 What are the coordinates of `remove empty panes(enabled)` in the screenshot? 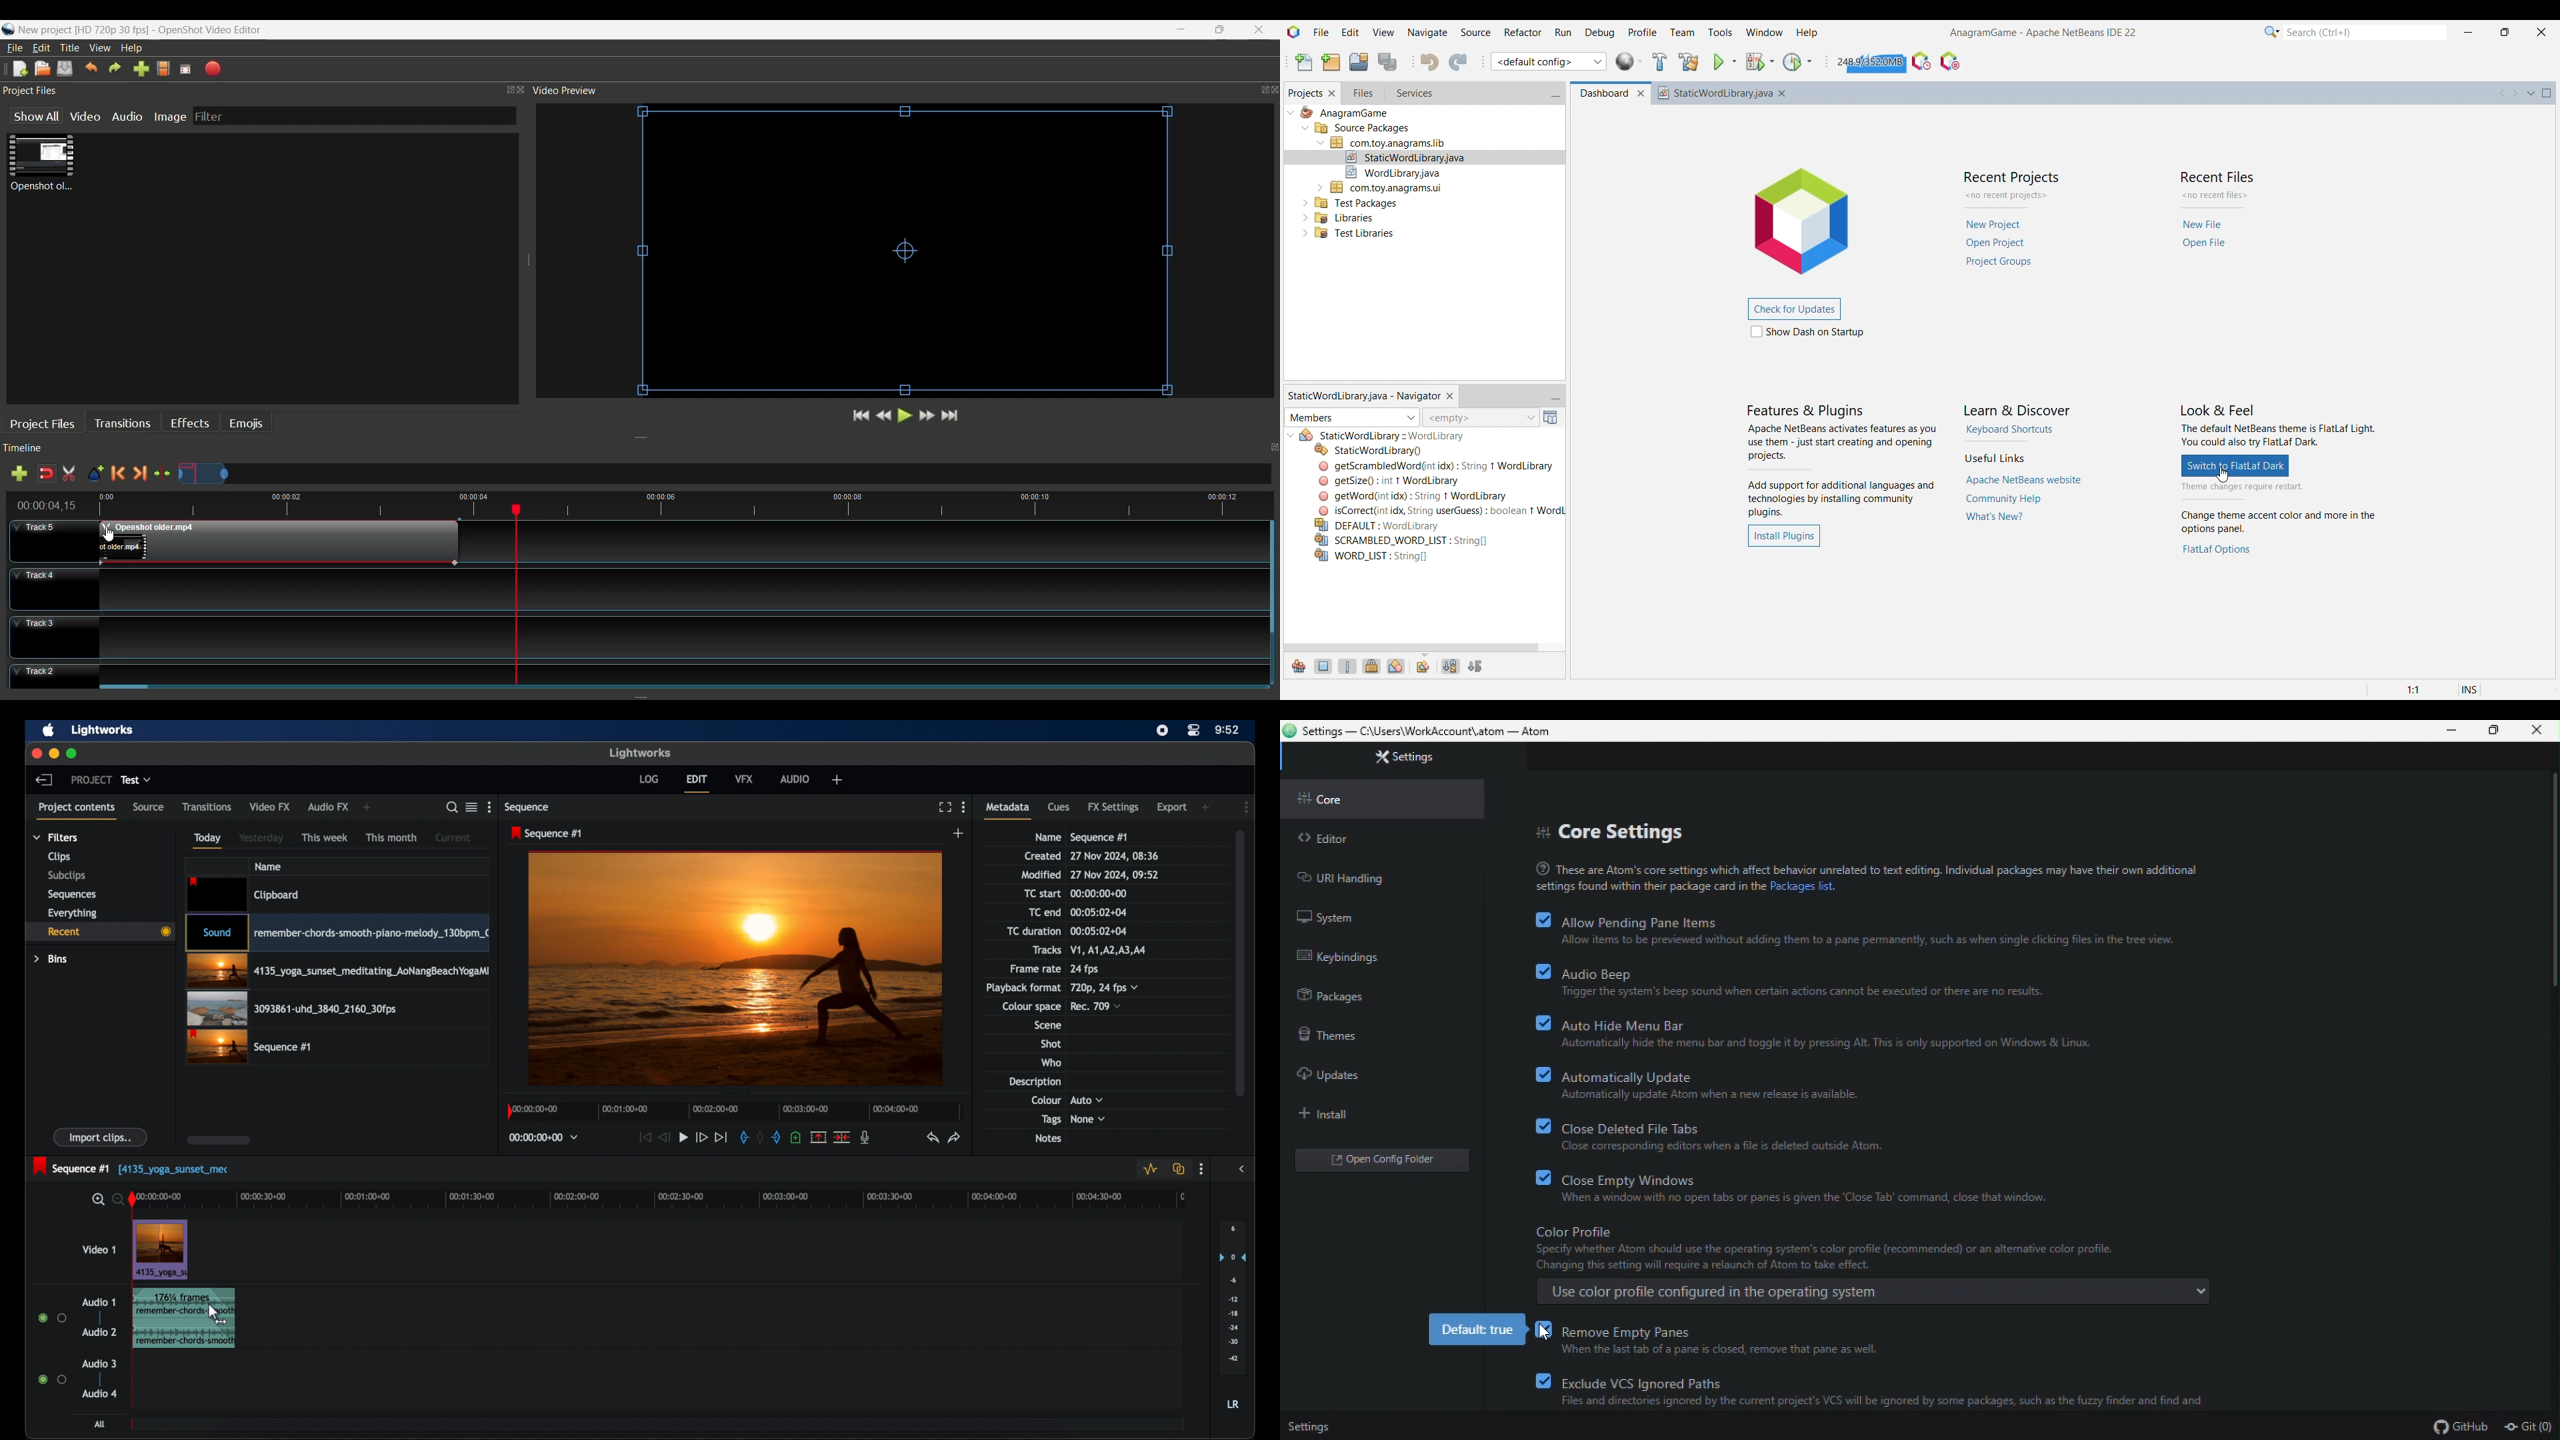 It's located at (1726, 1340).